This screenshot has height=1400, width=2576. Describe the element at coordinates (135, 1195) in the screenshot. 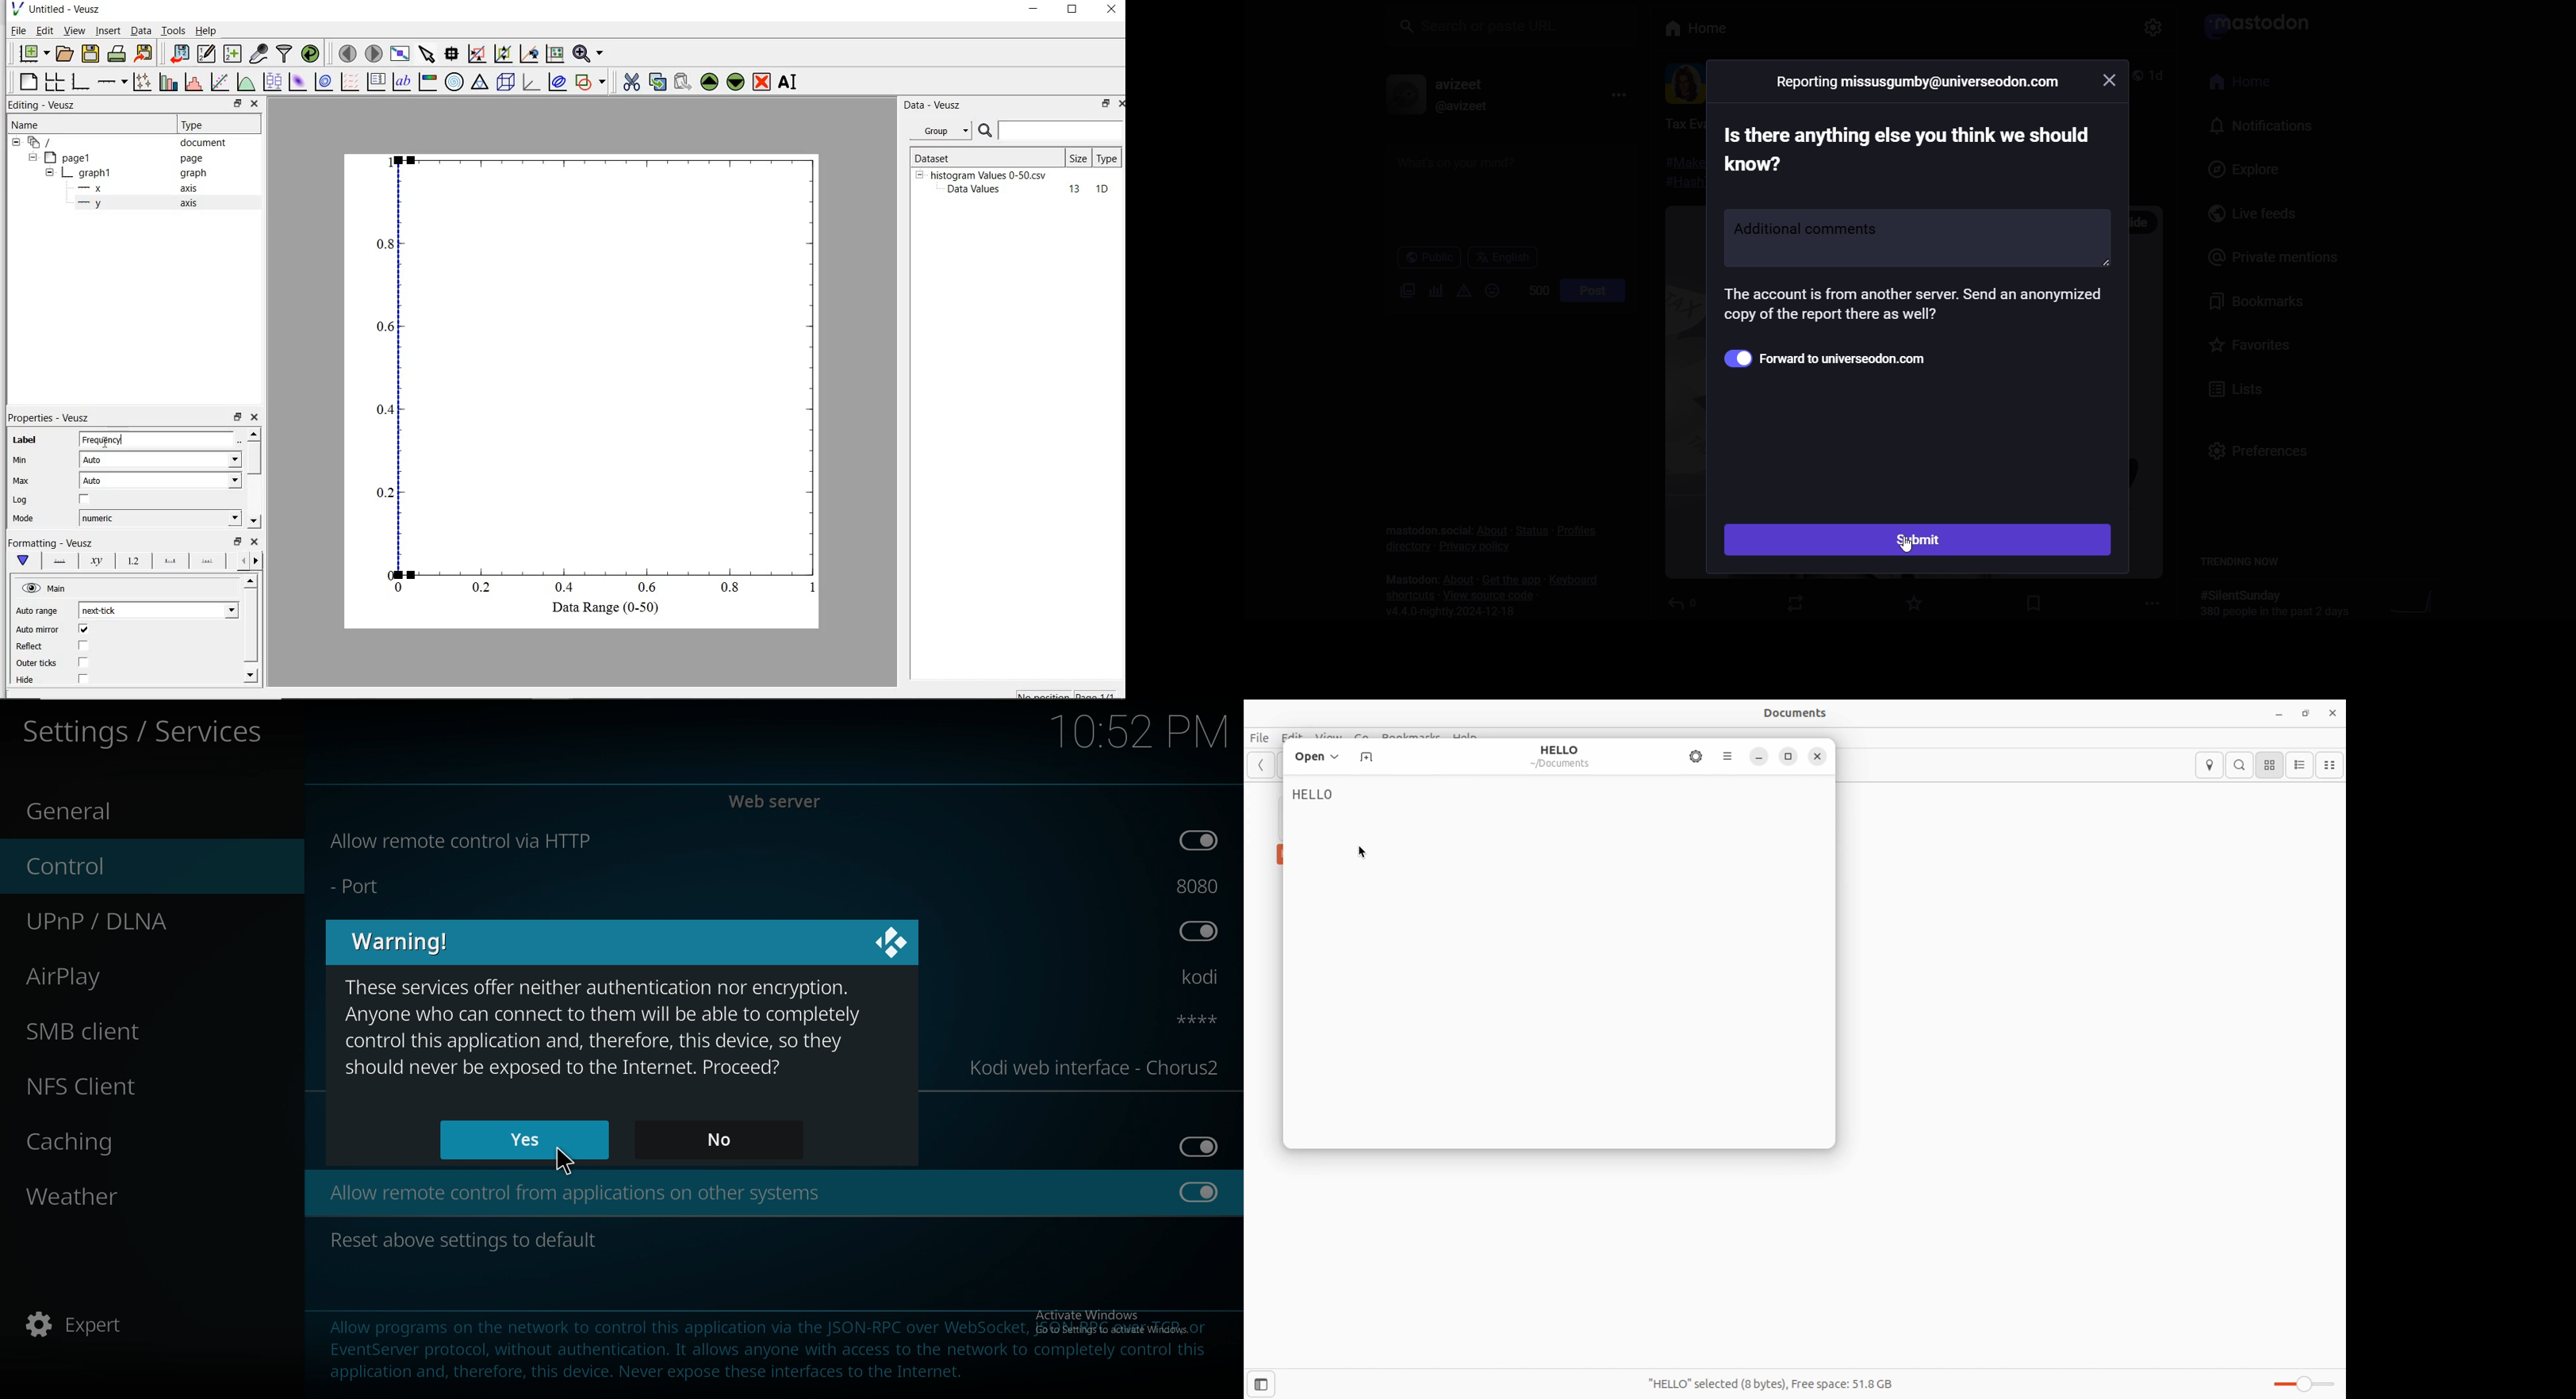

I see `weather` at that location.